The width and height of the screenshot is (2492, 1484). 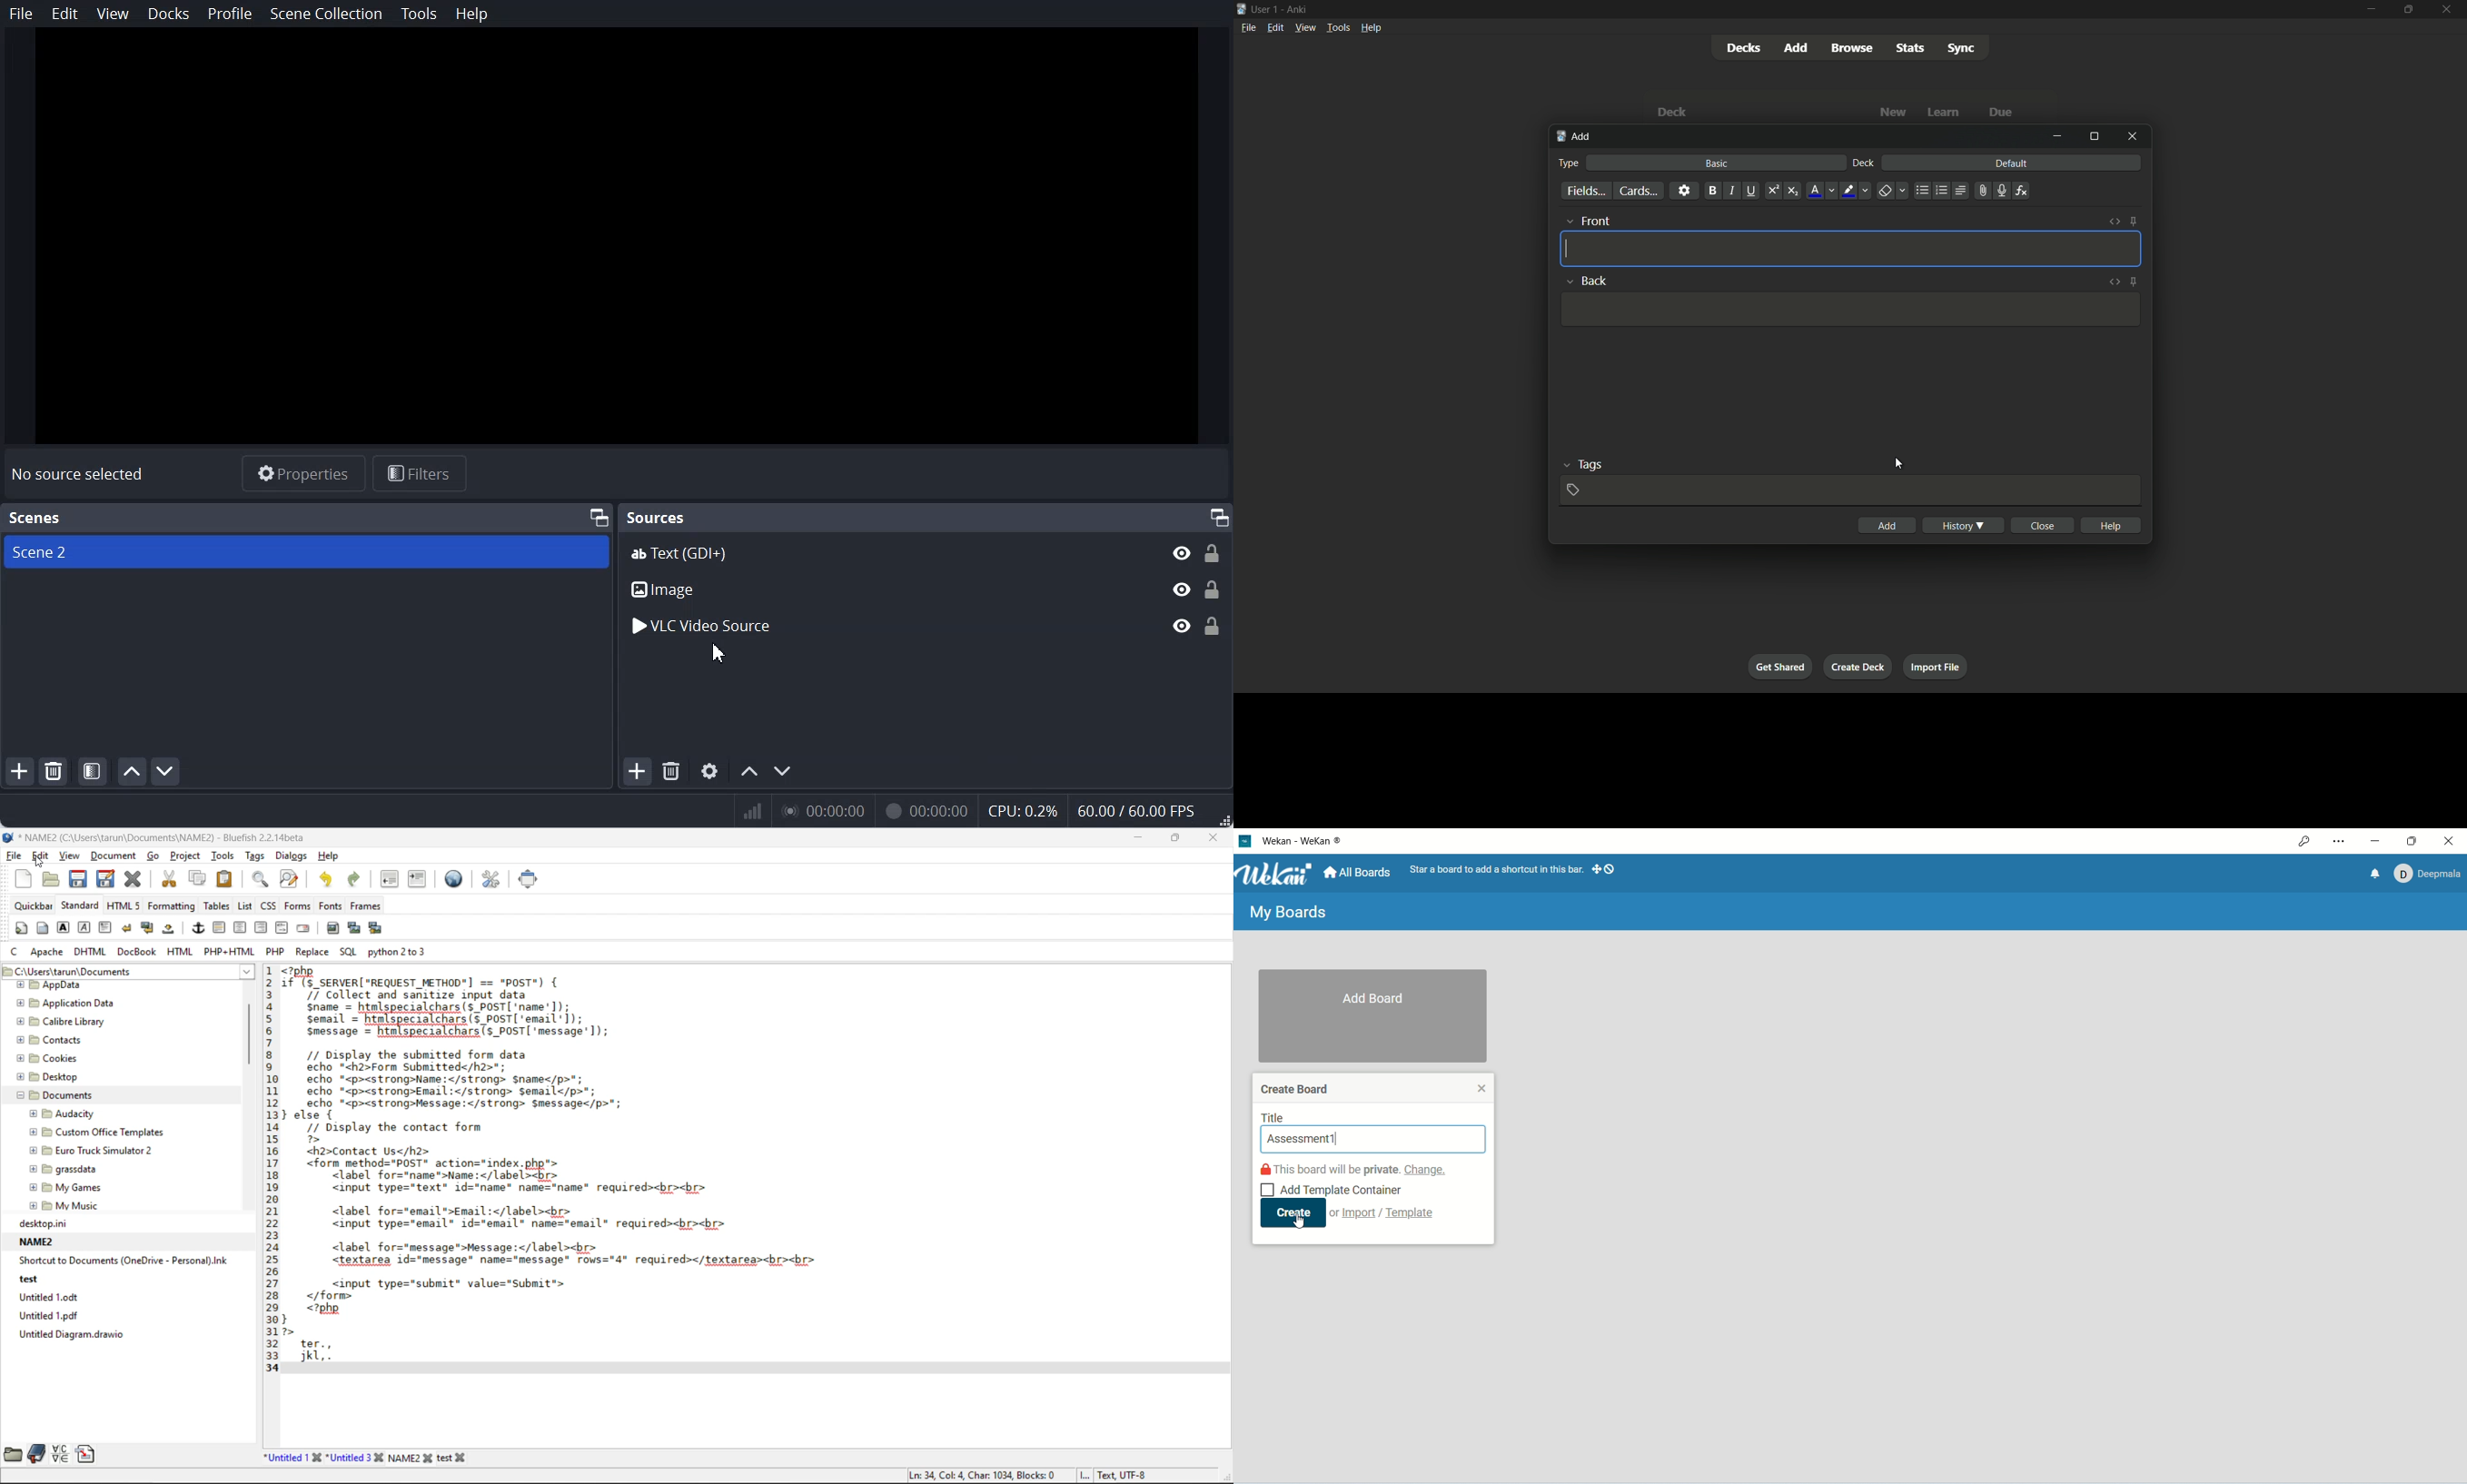 I want to click on current search: Assessment1, so click(x=1374, y=1139).